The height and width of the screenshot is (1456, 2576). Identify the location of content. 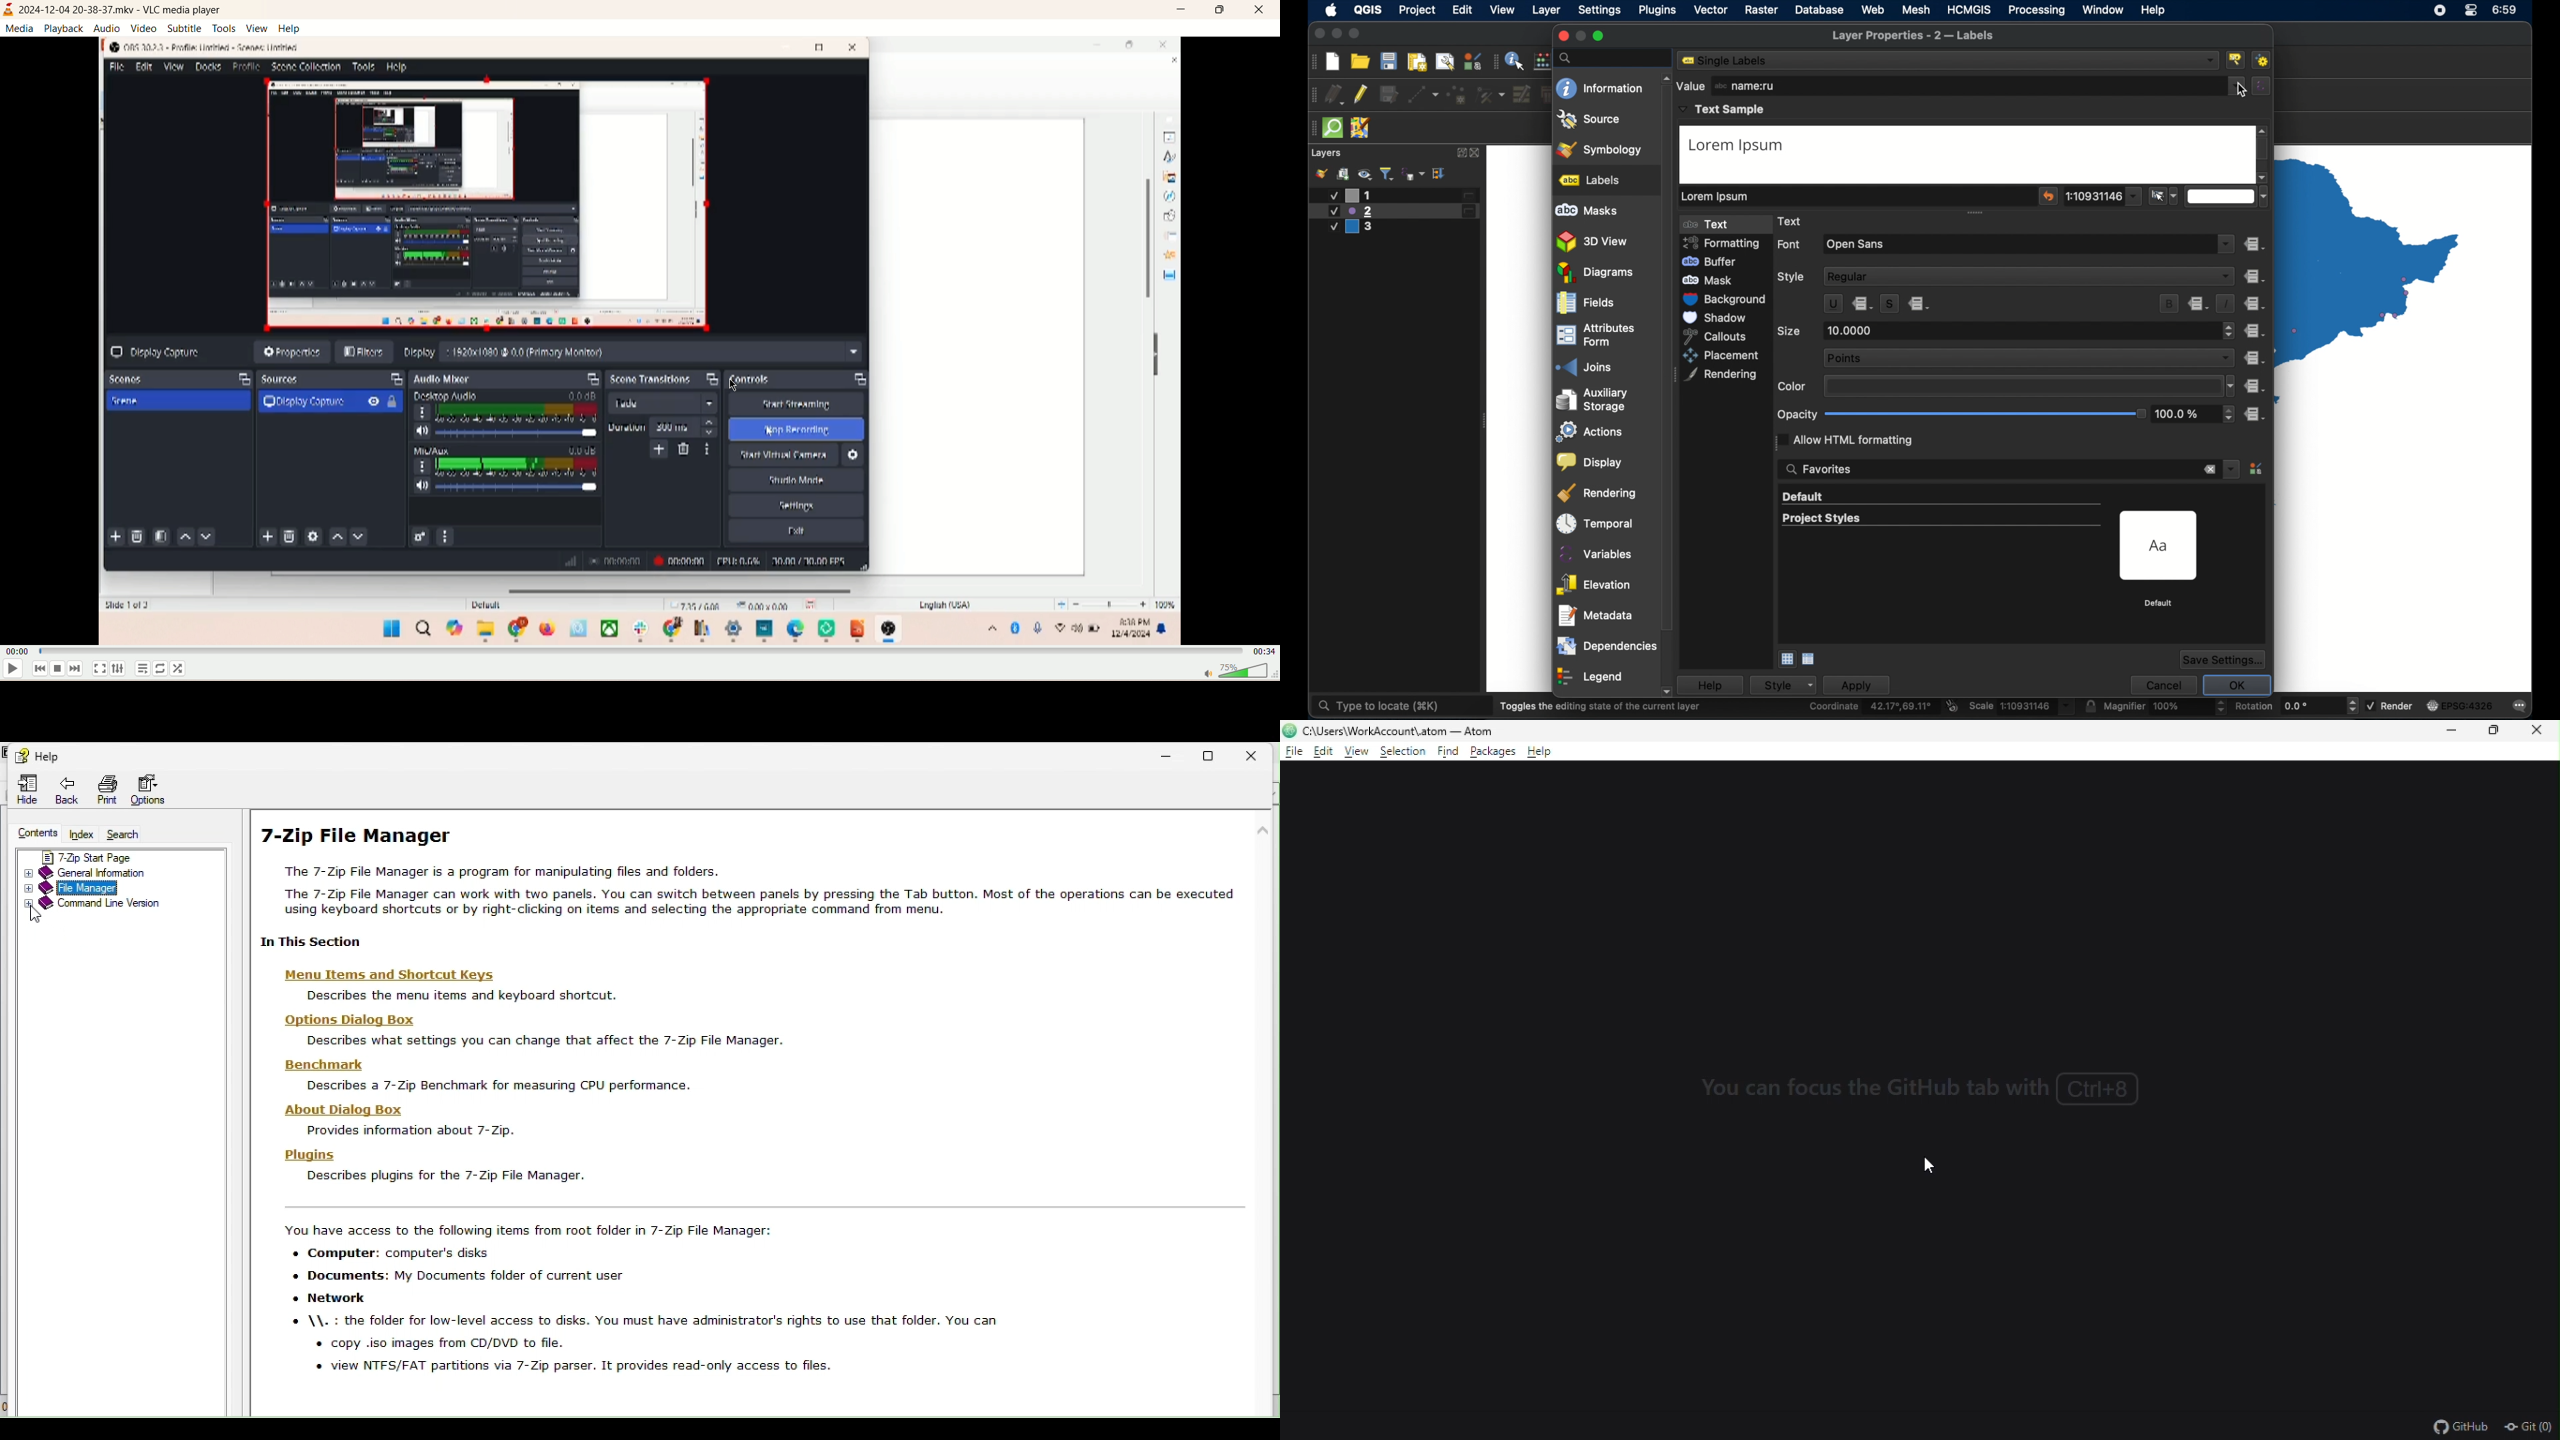
(36, 831).